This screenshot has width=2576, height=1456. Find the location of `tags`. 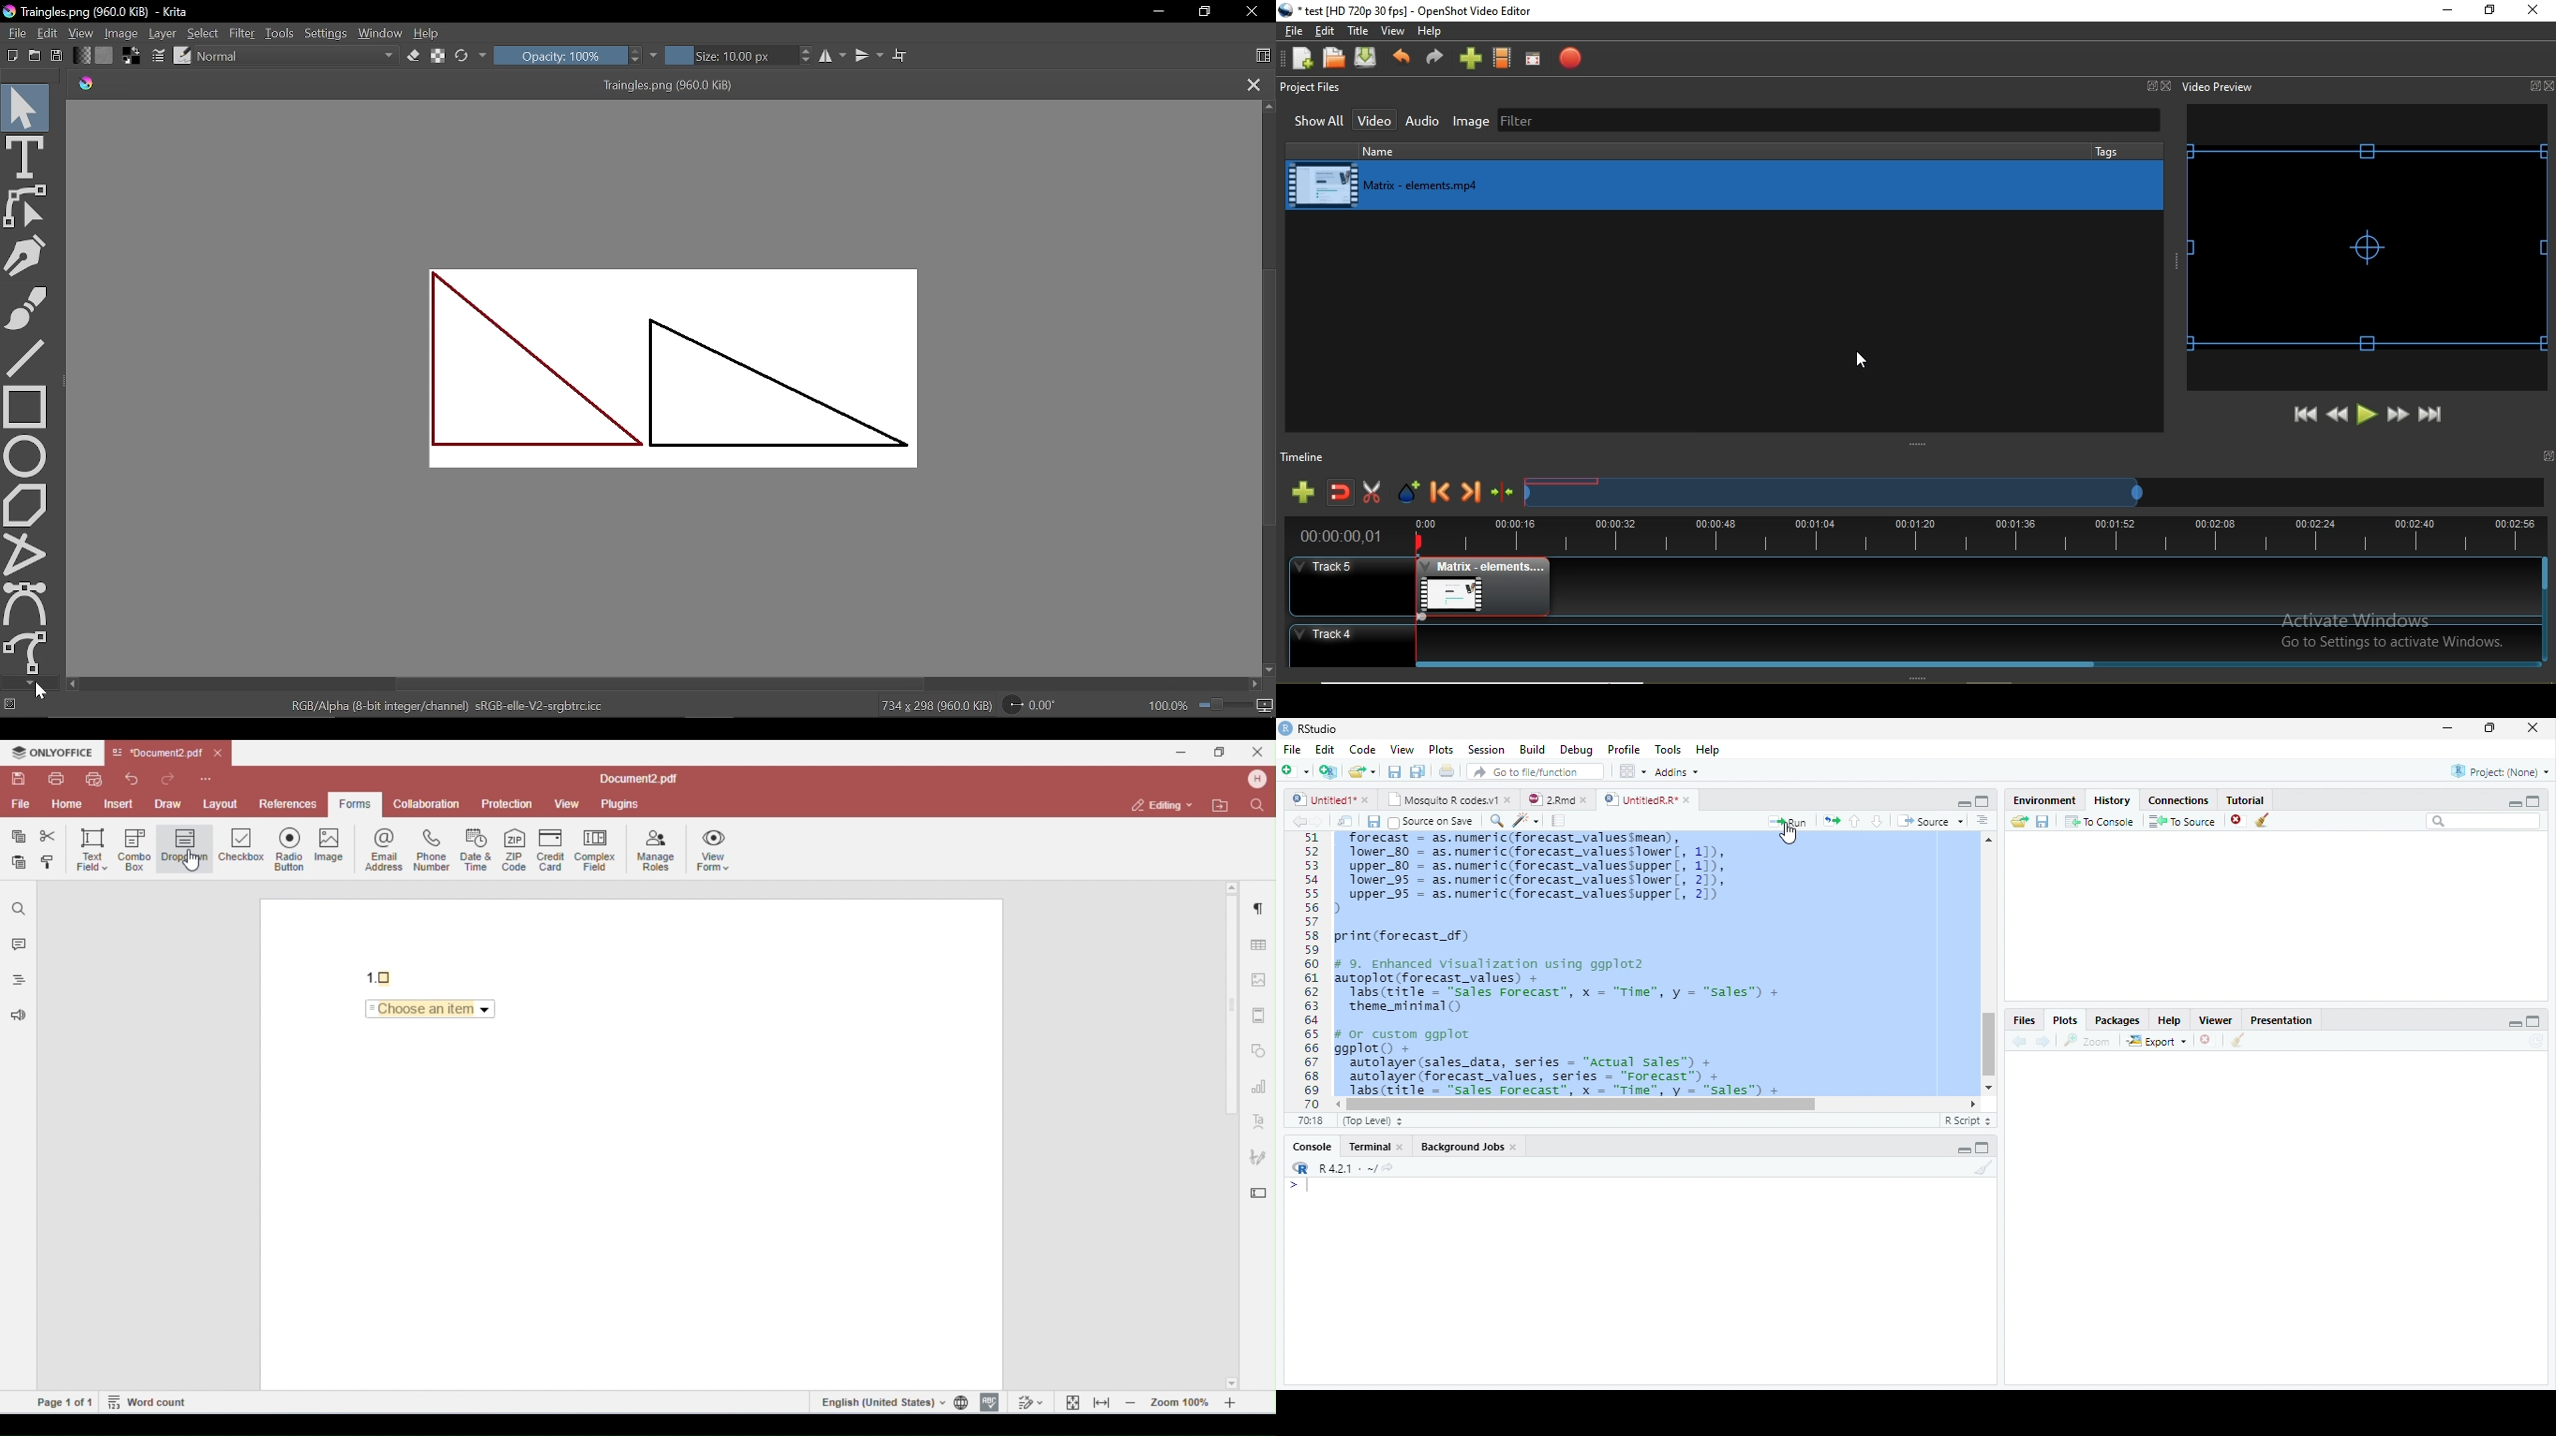

tags is located at coordinates (2110, 151).